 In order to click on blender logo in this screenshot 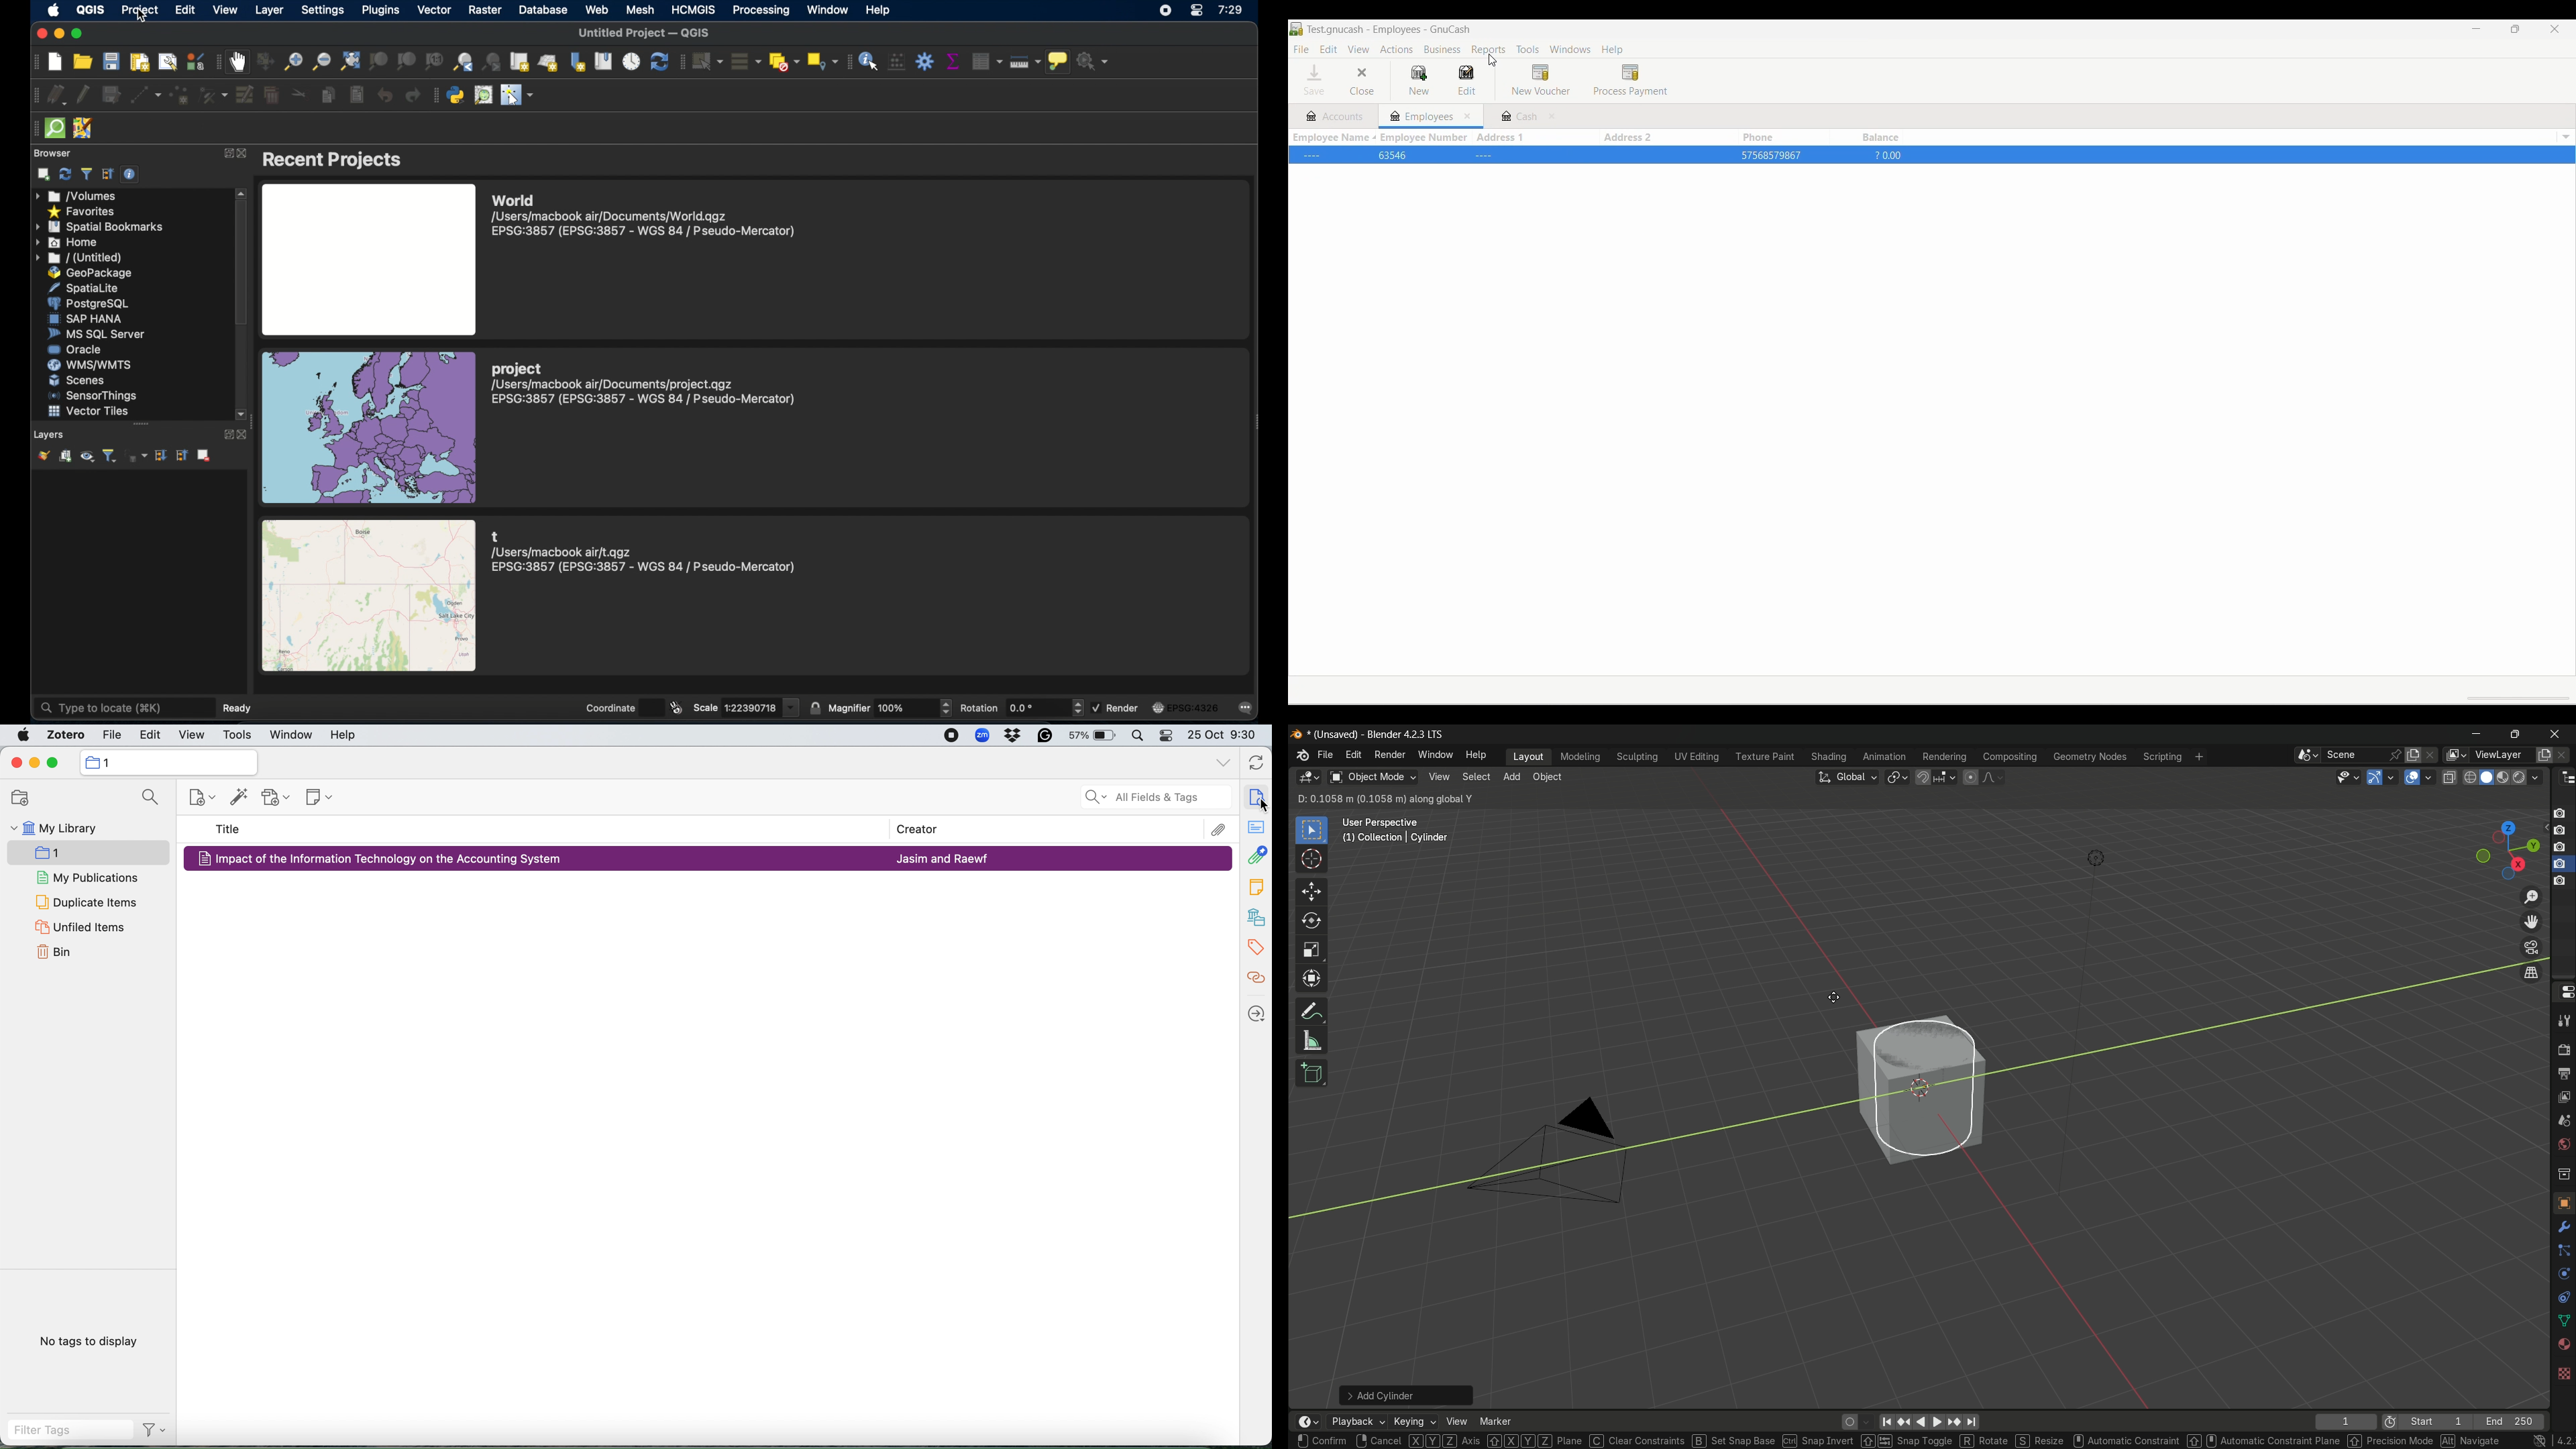, I will do `click(1297, 735)`.